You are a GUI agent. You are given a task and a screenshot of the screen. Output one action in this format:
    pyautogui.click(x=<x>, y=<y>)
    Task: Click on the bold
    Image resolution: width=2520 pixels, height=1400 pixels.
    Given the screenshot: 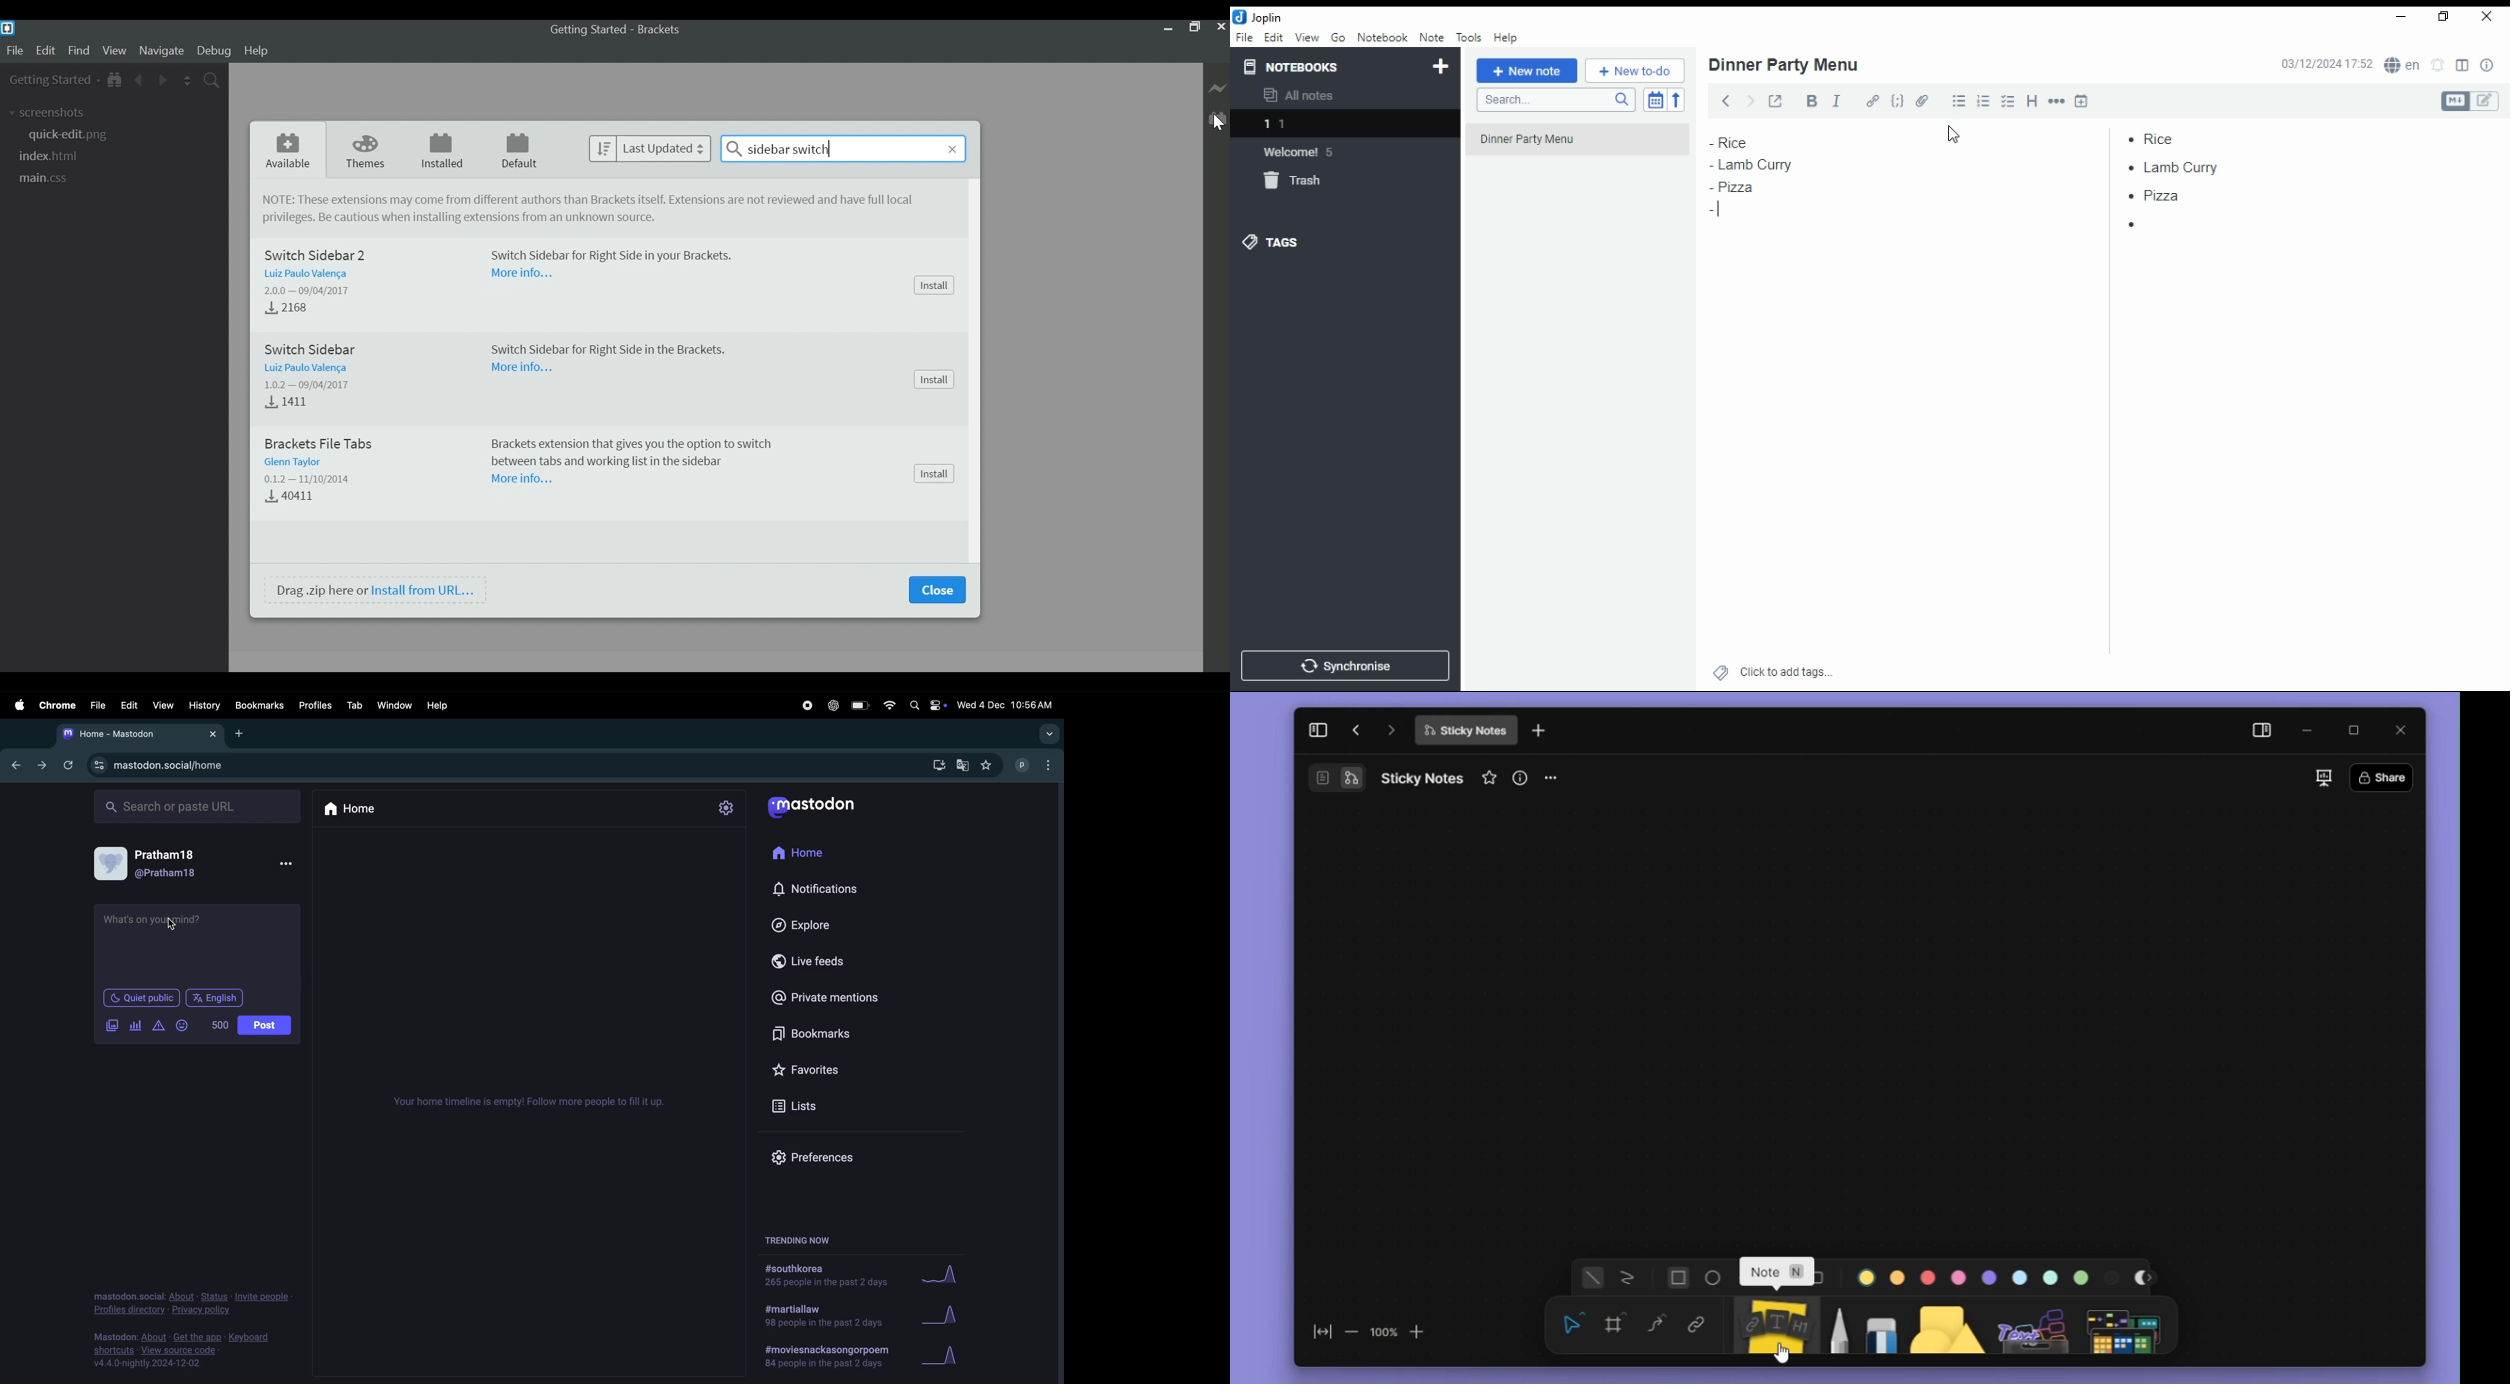 What is the action you would take?
    pyautogui.click(x=1808, y=101)
    